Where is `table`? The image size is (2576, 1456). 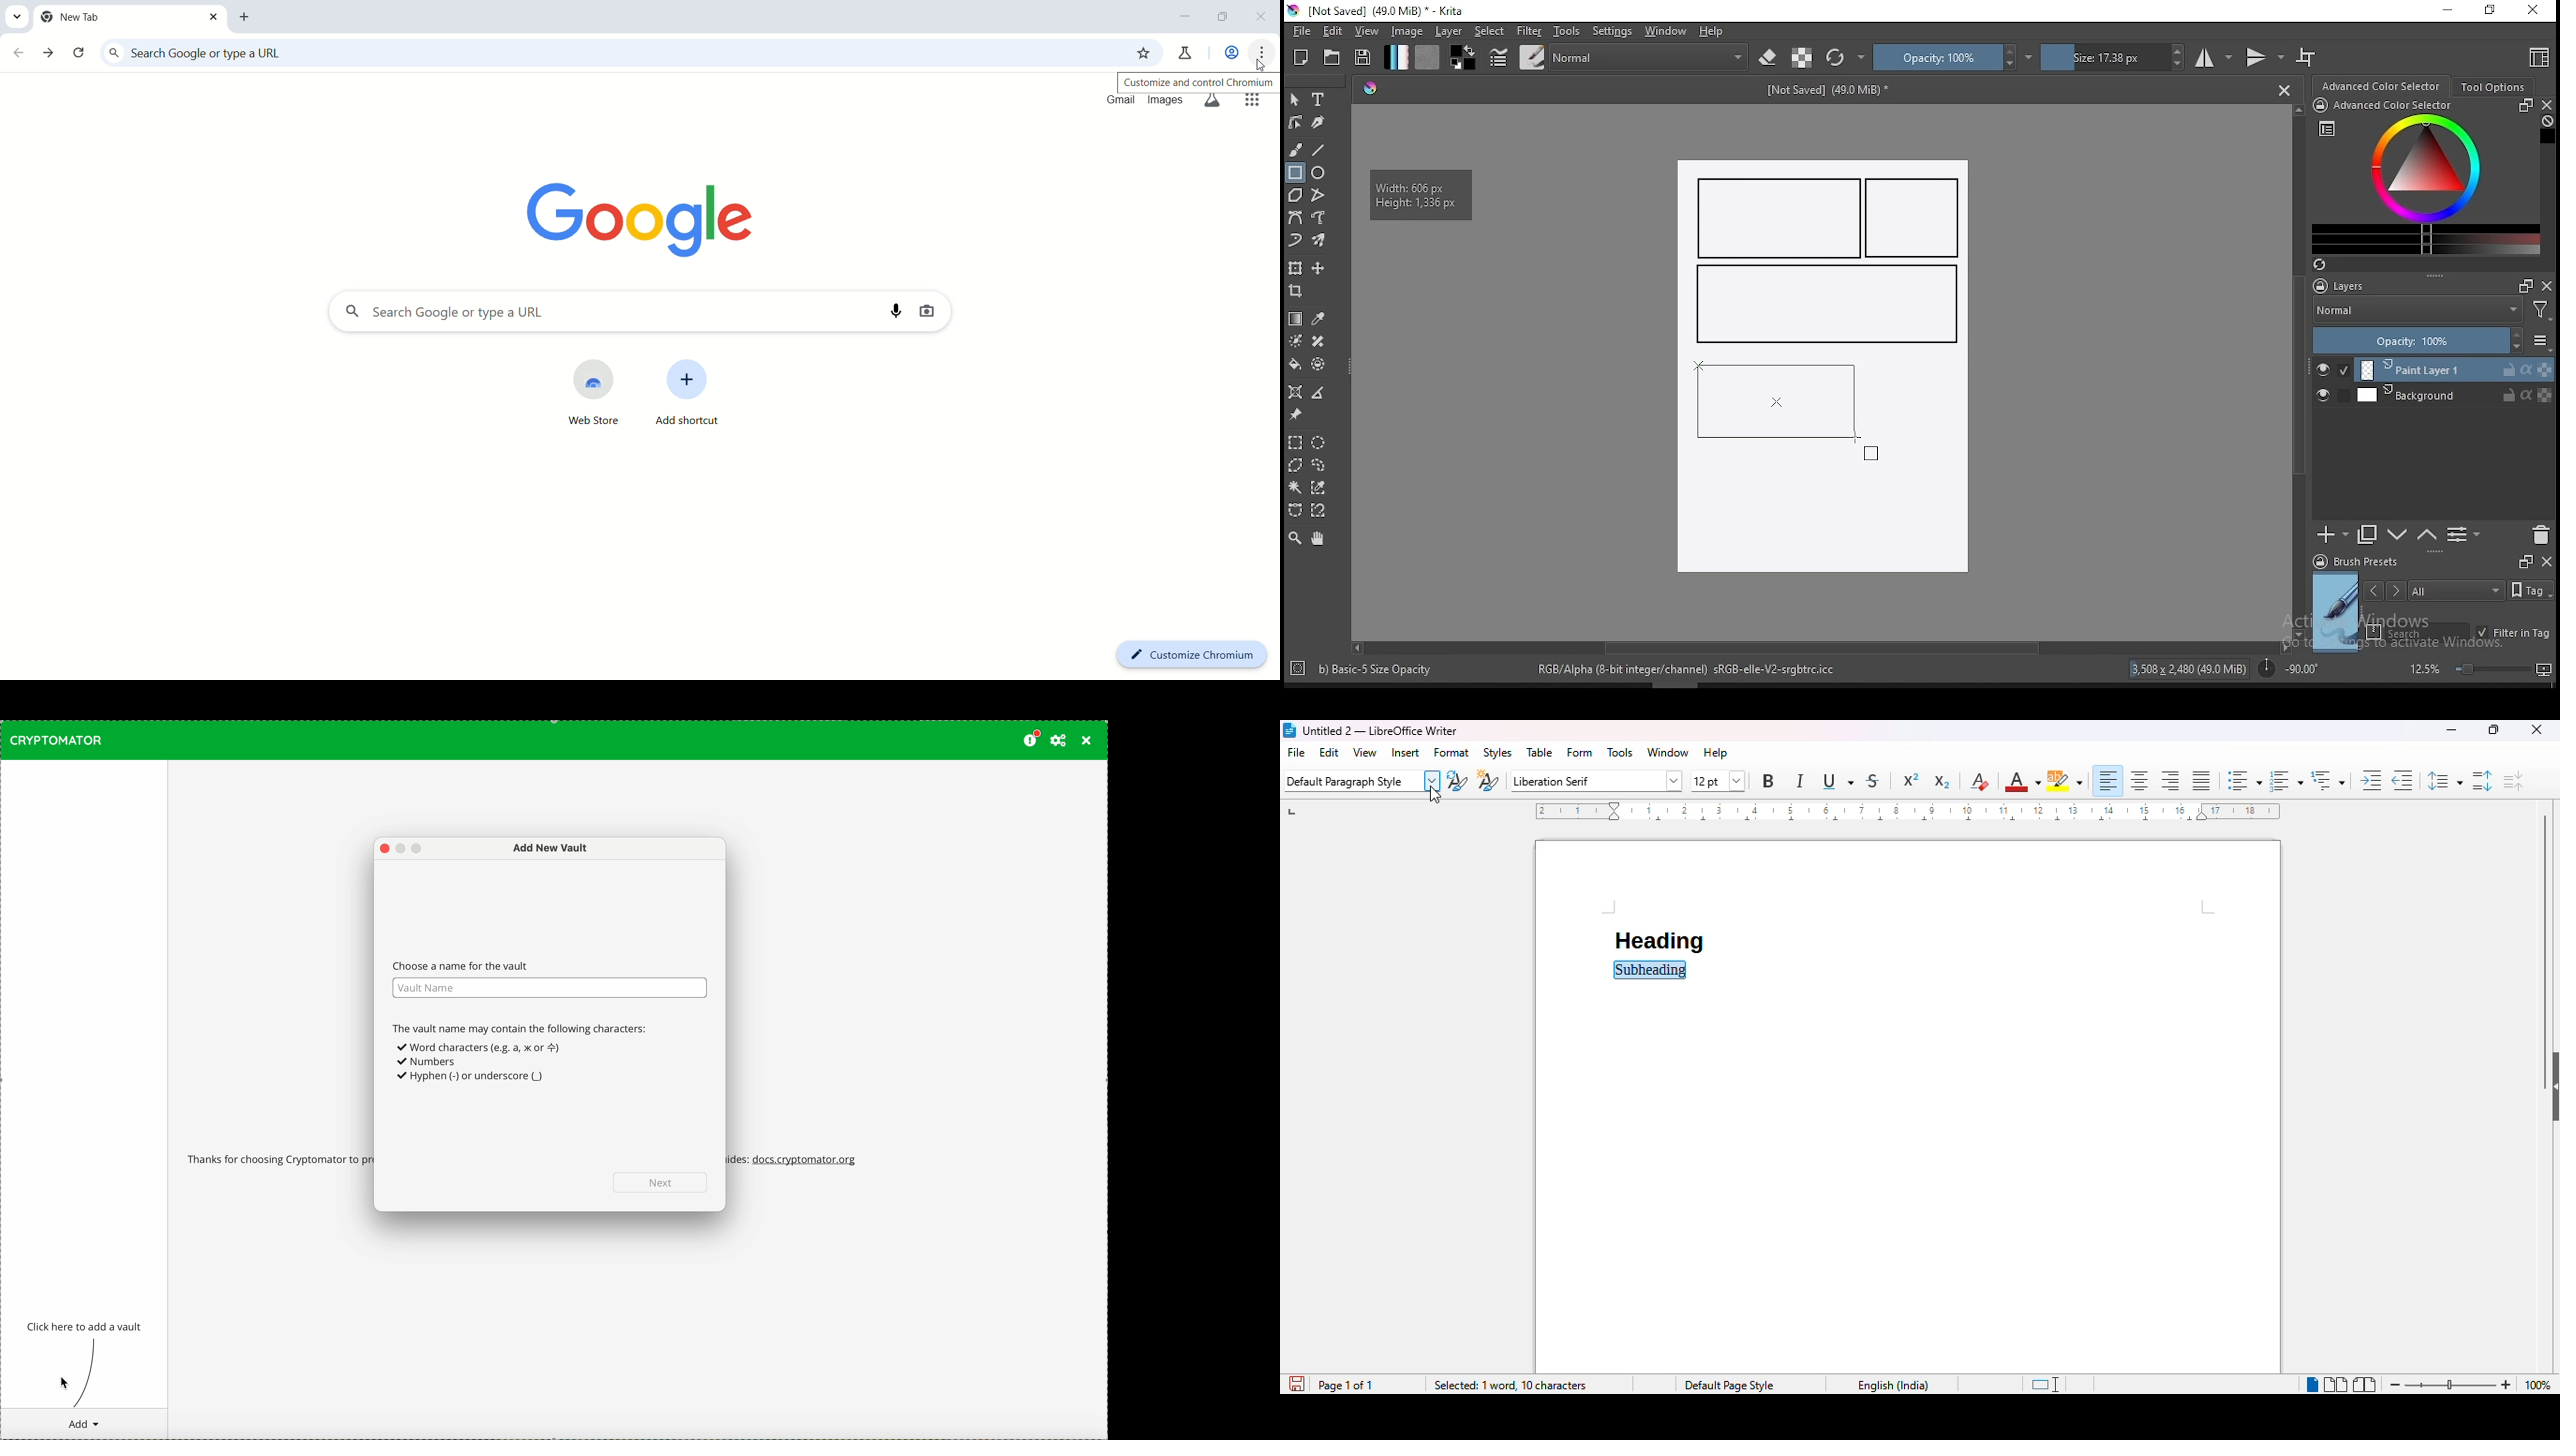
table is located at coordinates (1540, 752).